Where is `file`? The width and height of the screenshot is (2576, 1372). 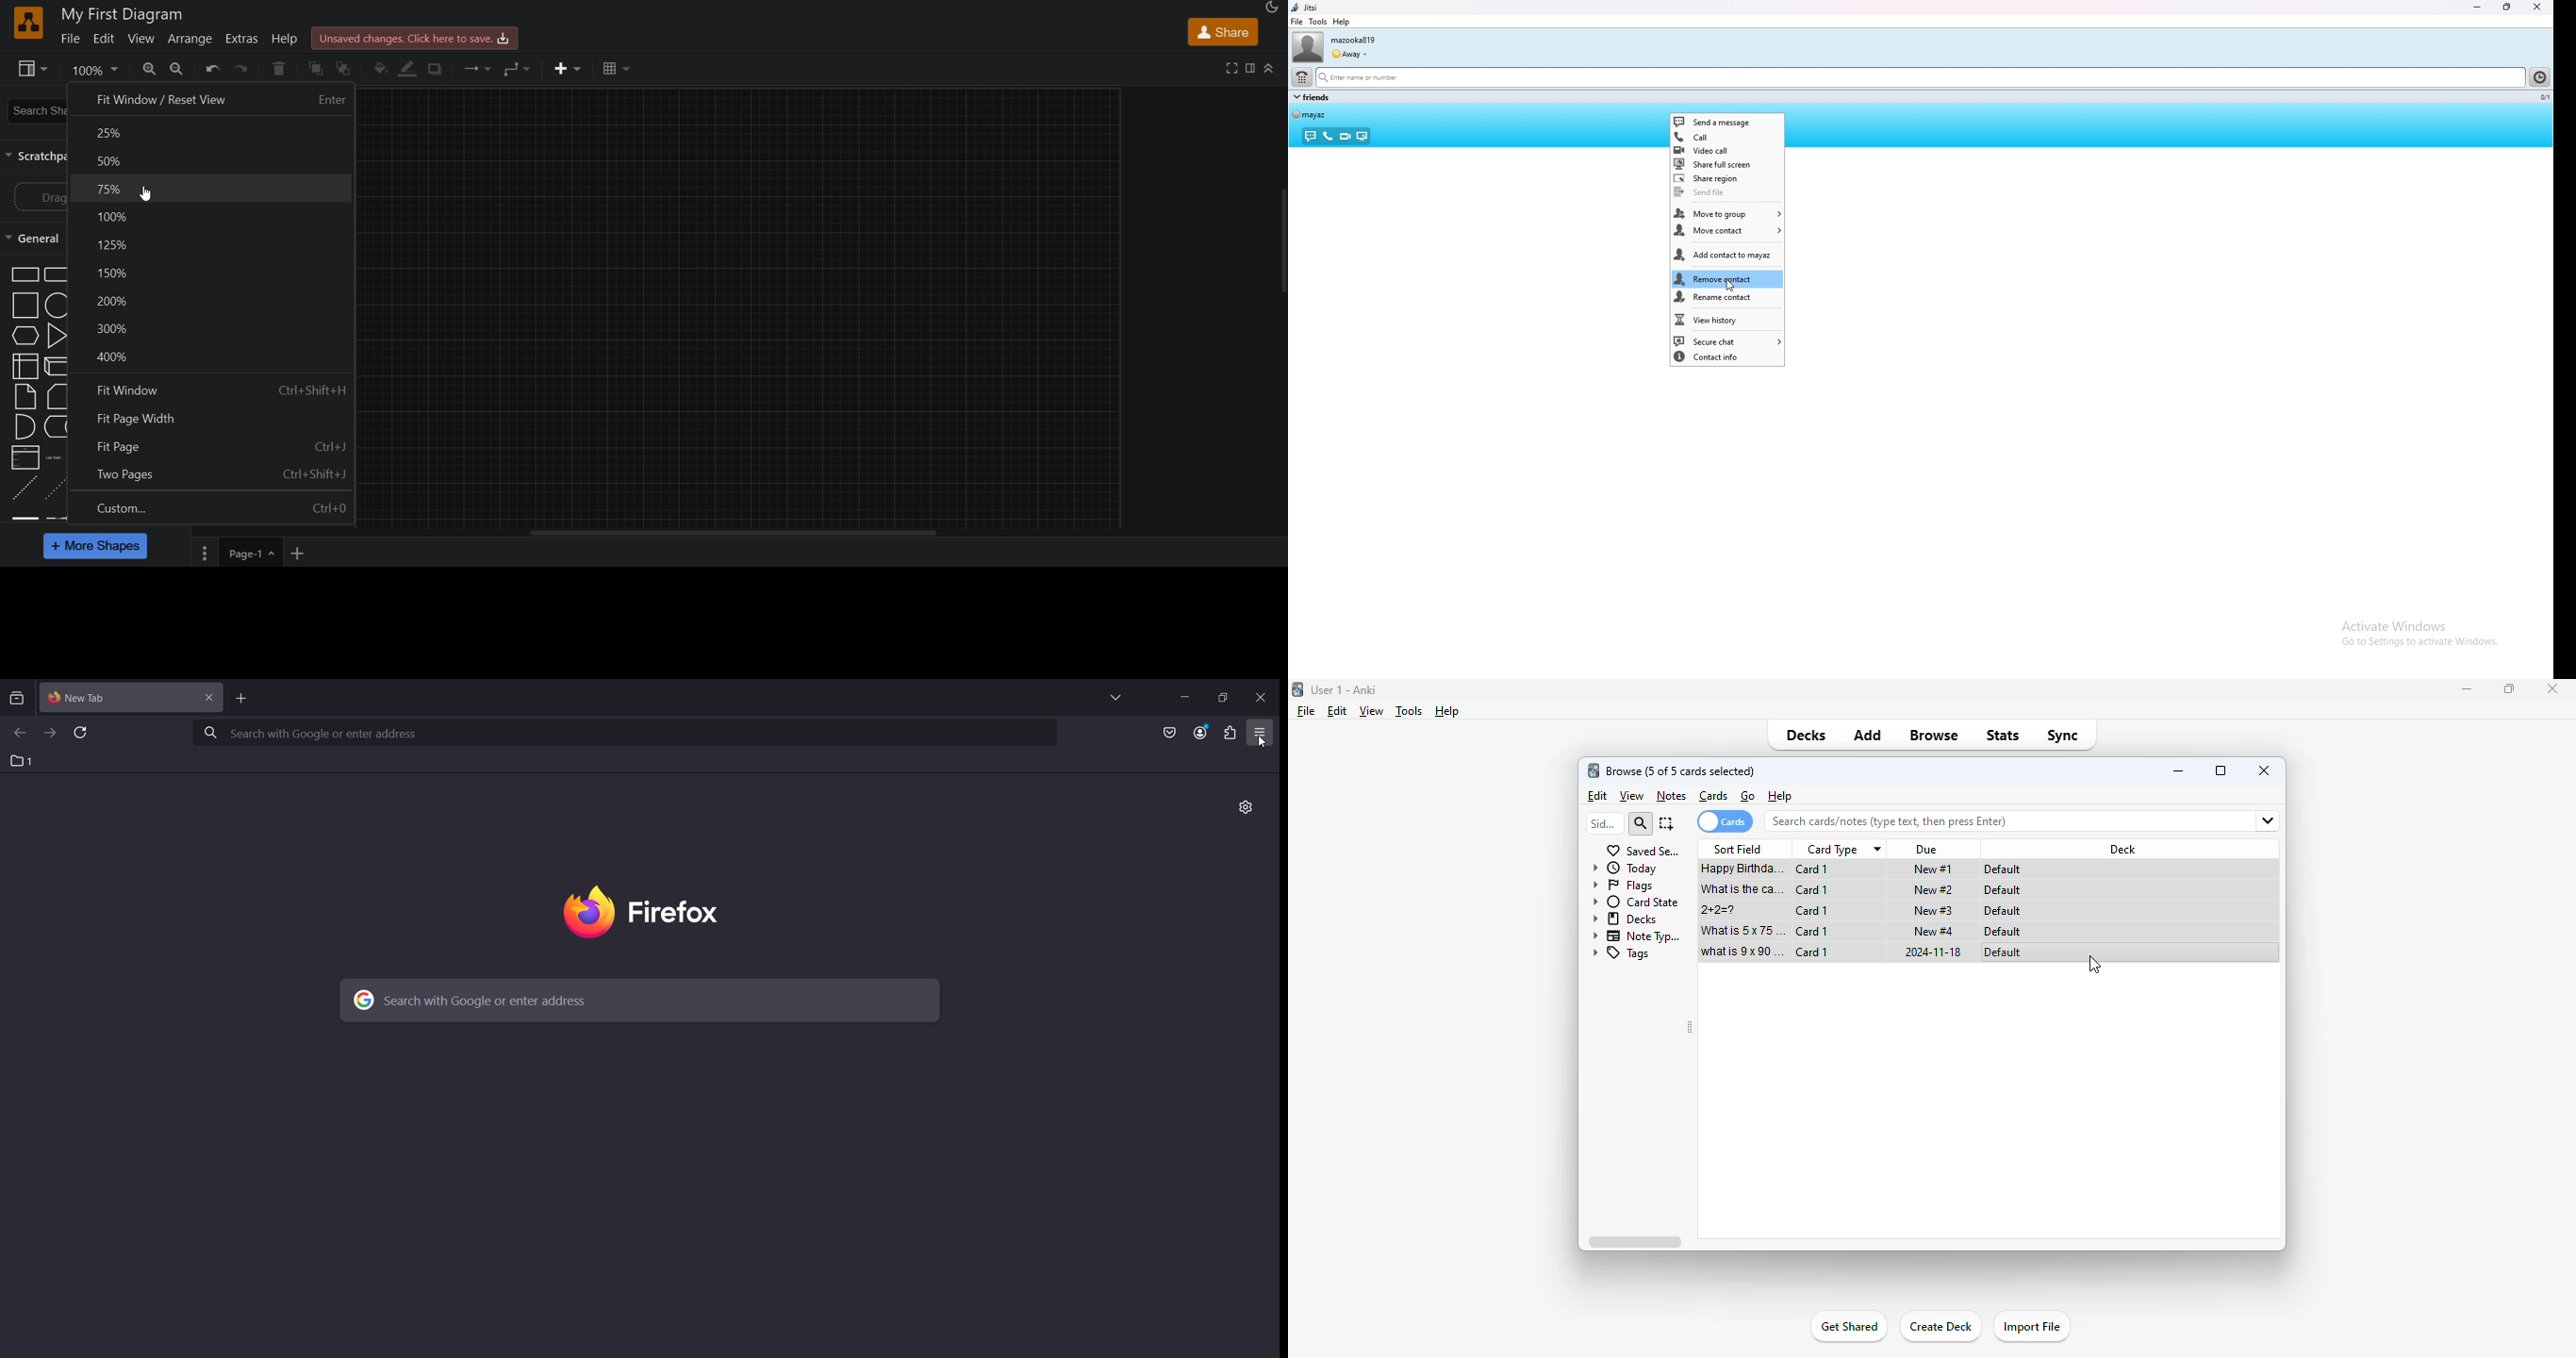 file is located at coordinates (1297, 22).